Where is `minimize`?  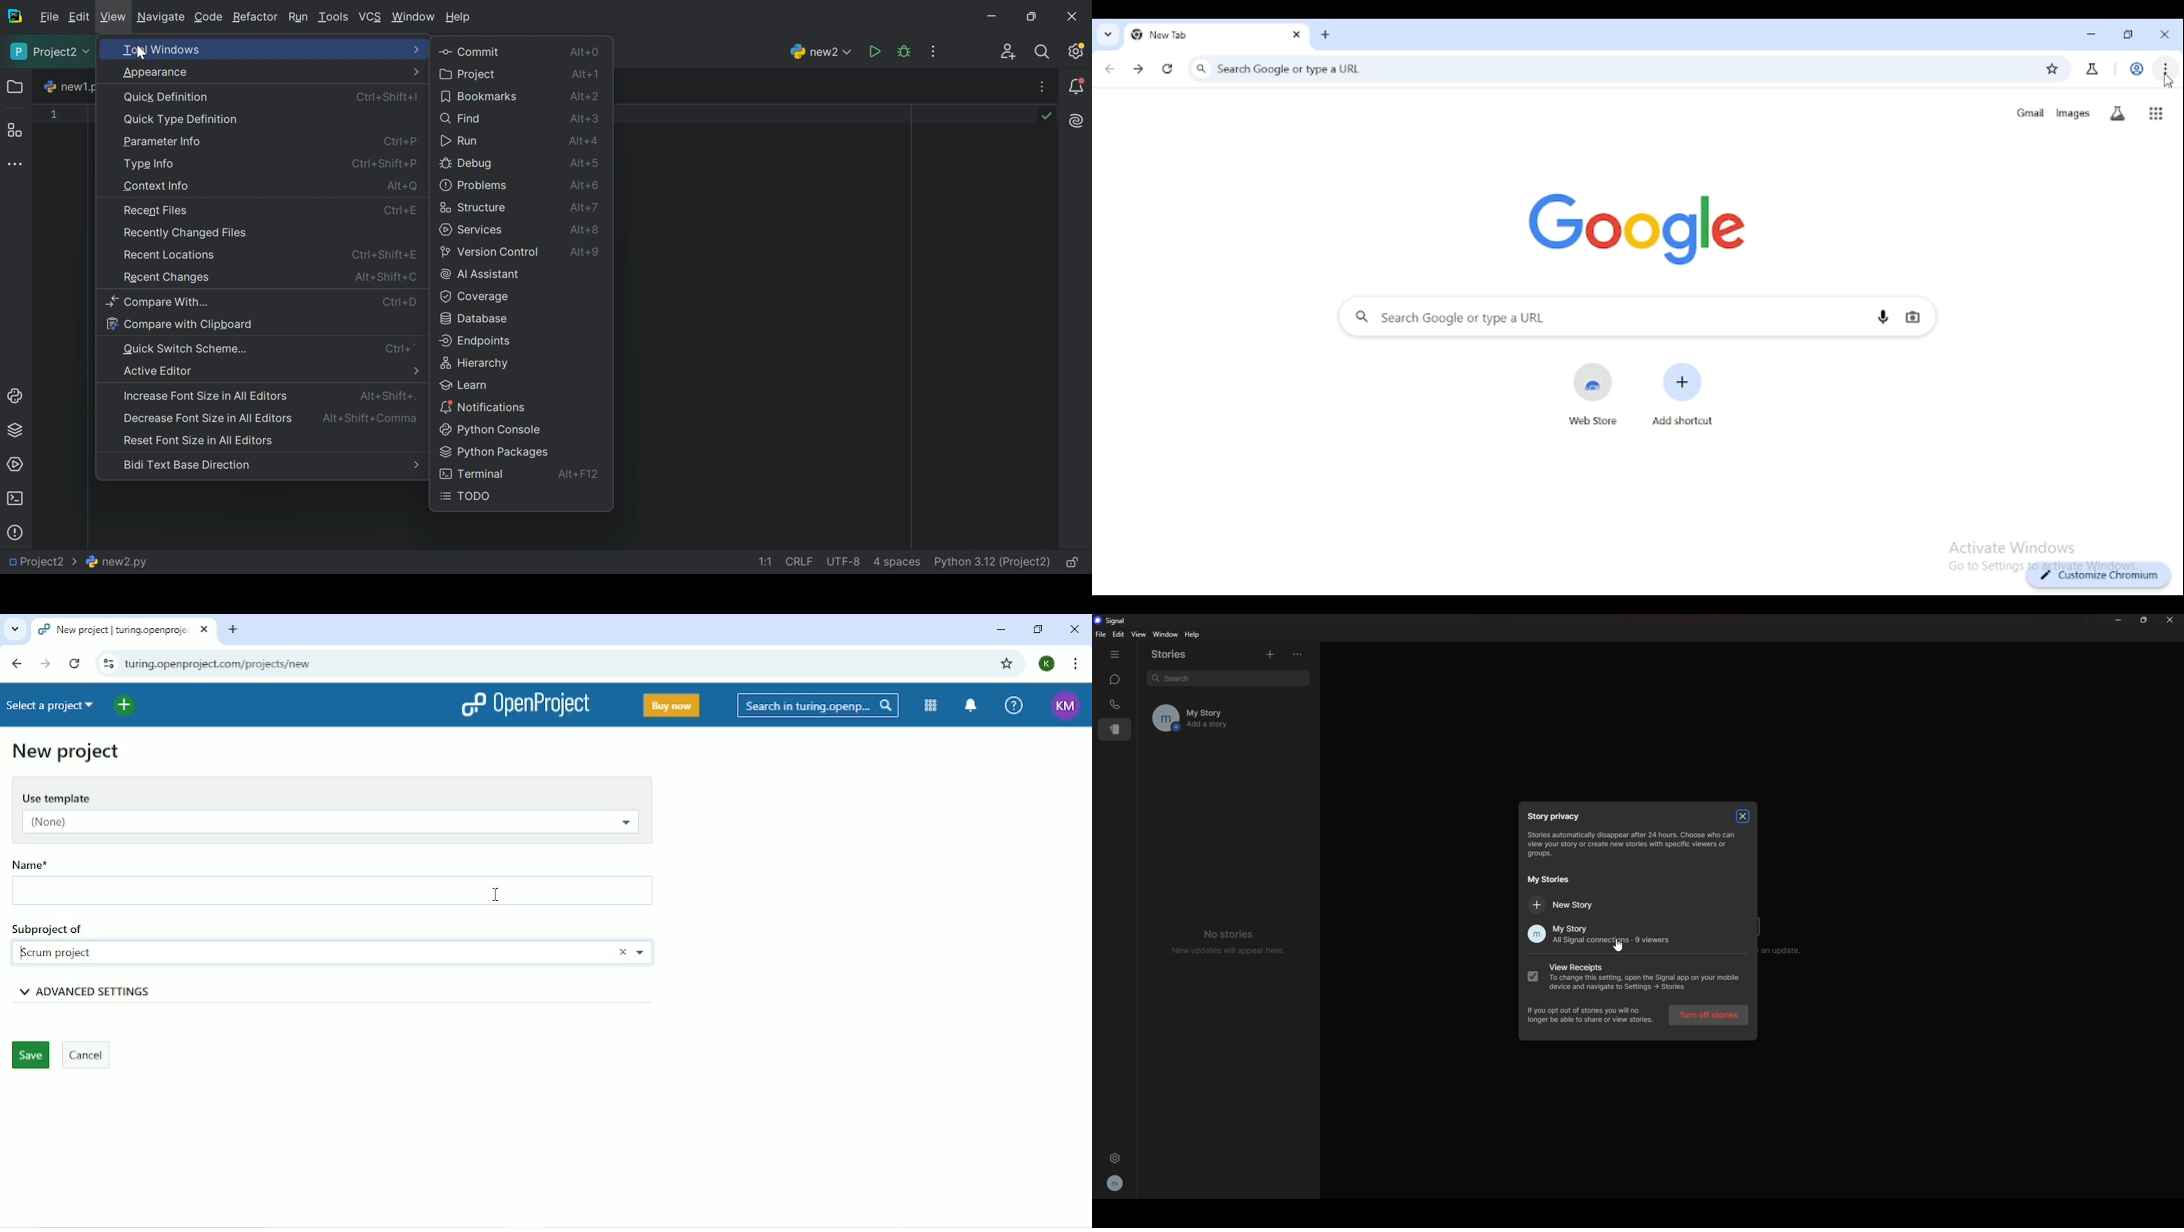
minimize is located at coordinates (2092, 35).